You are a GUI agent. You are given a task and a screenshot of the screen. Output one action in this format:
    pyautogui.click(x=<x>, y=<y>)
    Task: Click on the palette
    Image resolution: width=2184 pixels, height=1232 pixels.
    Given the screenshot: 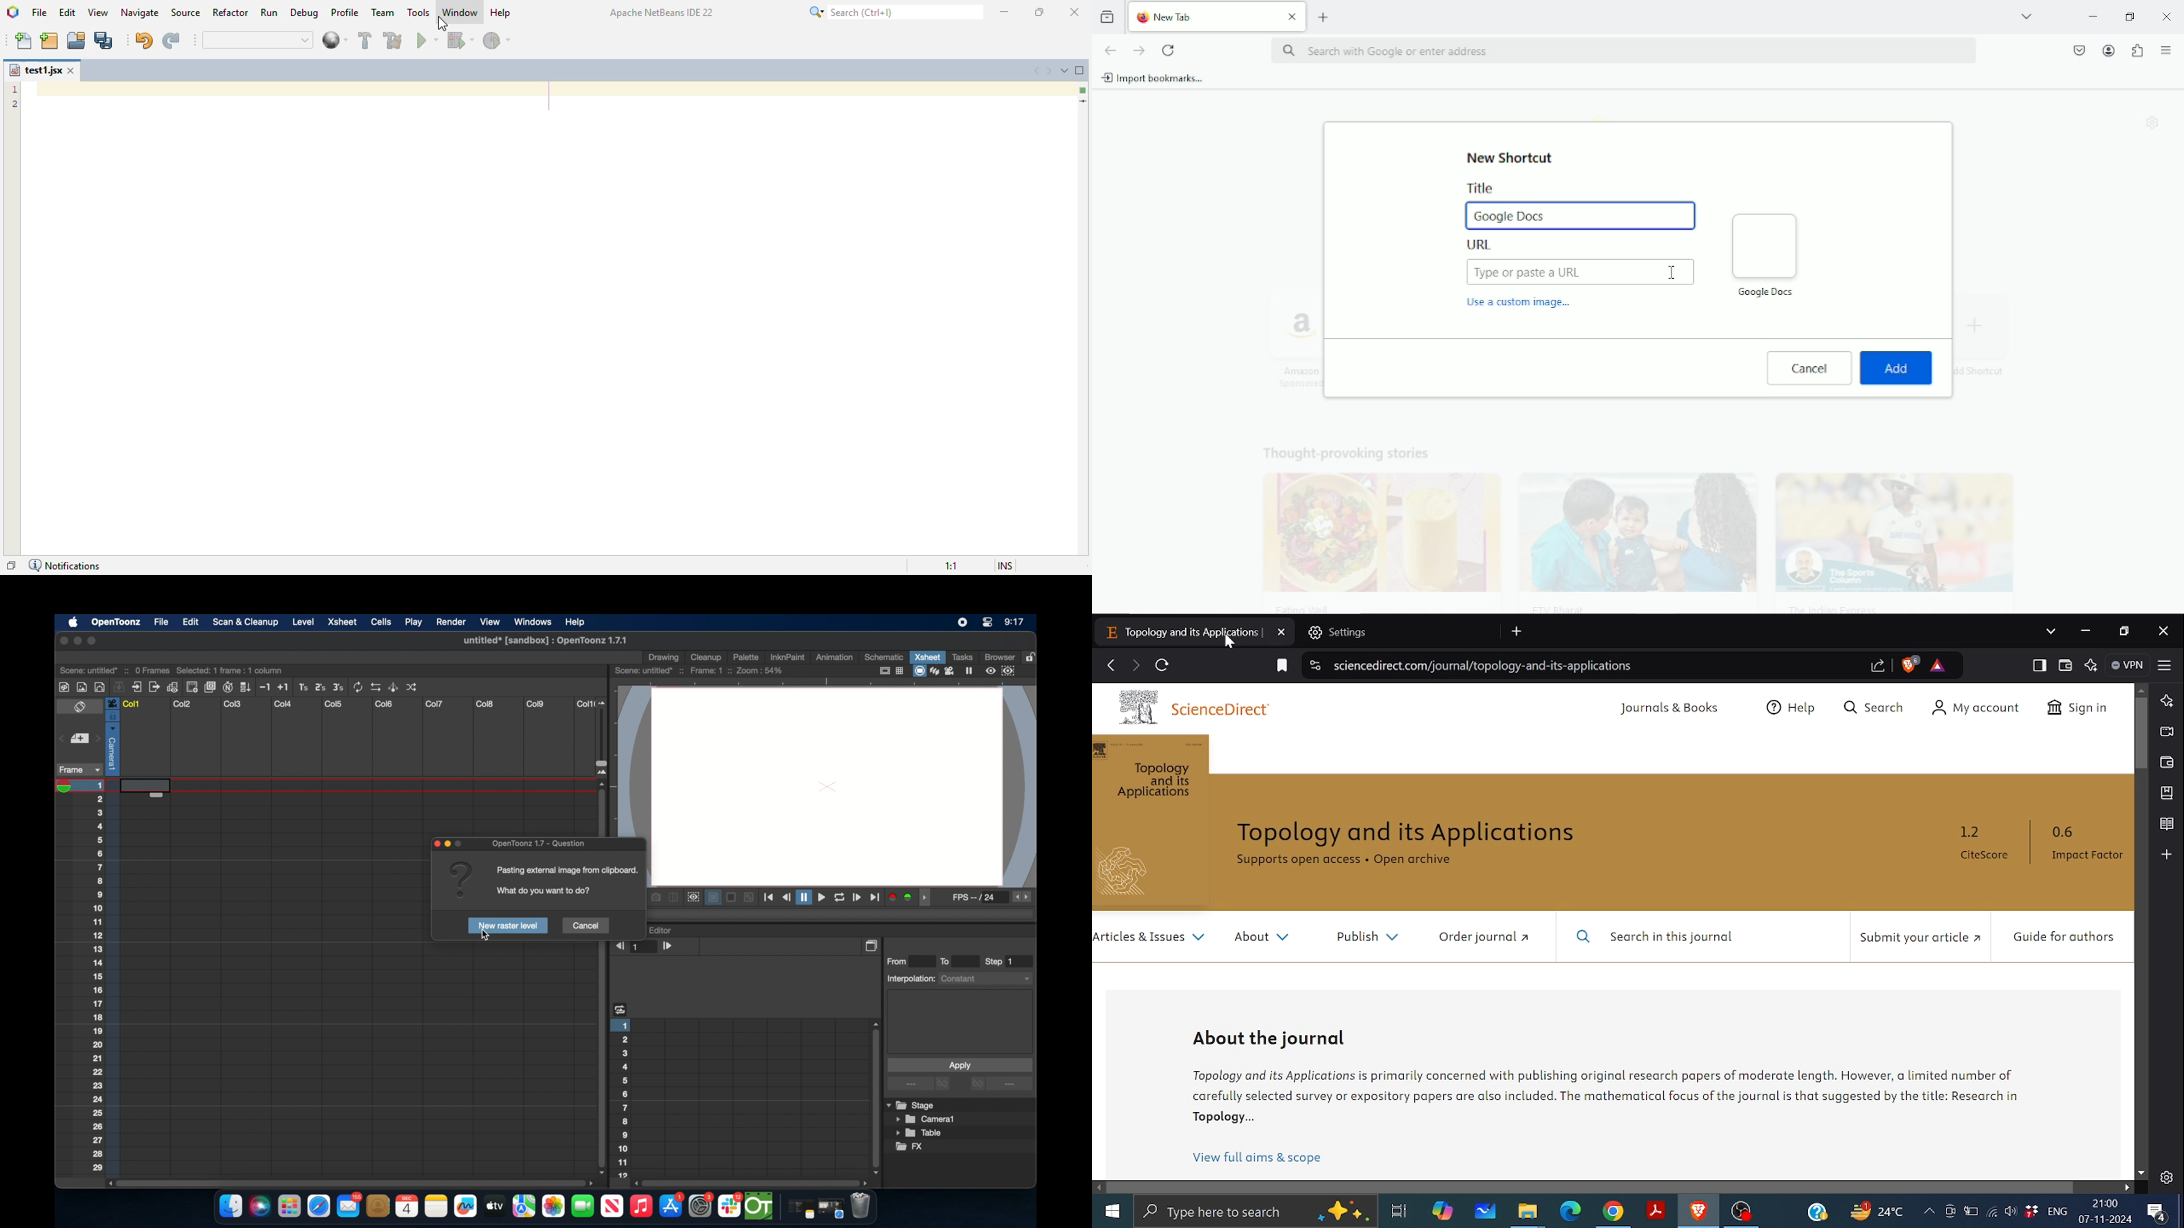 What is the action you would take?
    pyautogui.click(x=746, y=657)
    